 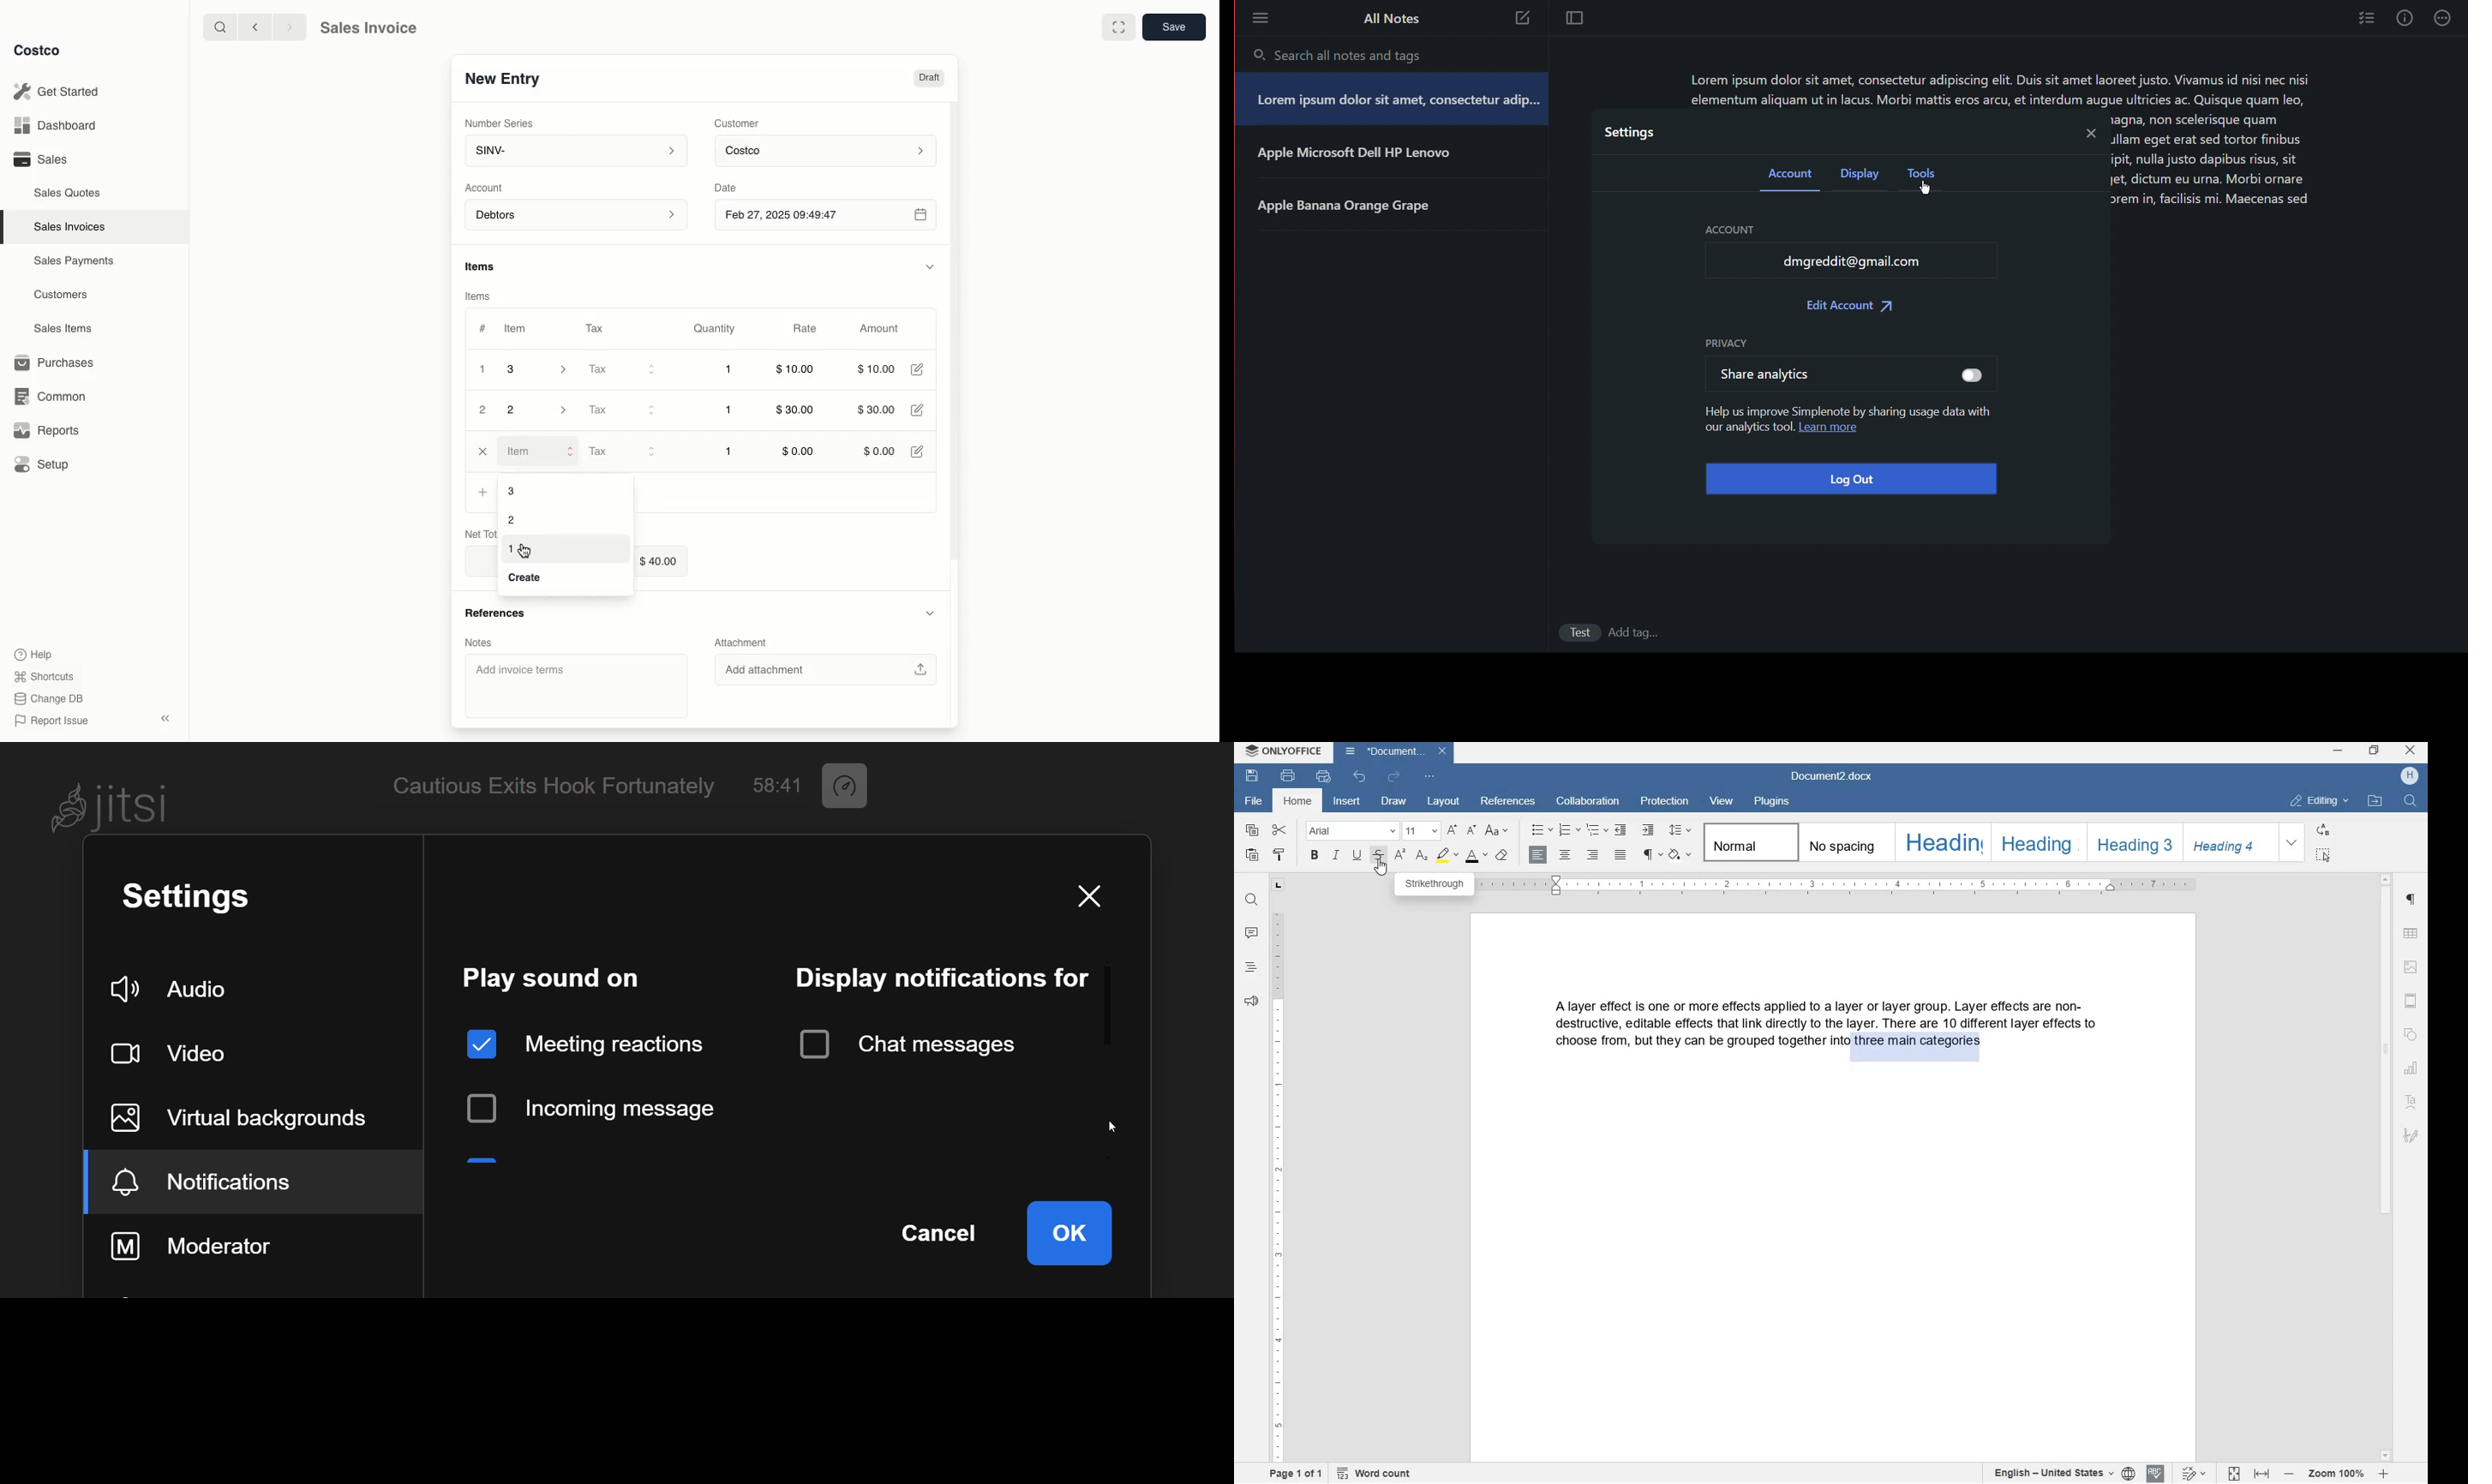 What do you see at coordinates (878, 329) in the screenshot?
I see `Amount` at bounding box center [878, 329].